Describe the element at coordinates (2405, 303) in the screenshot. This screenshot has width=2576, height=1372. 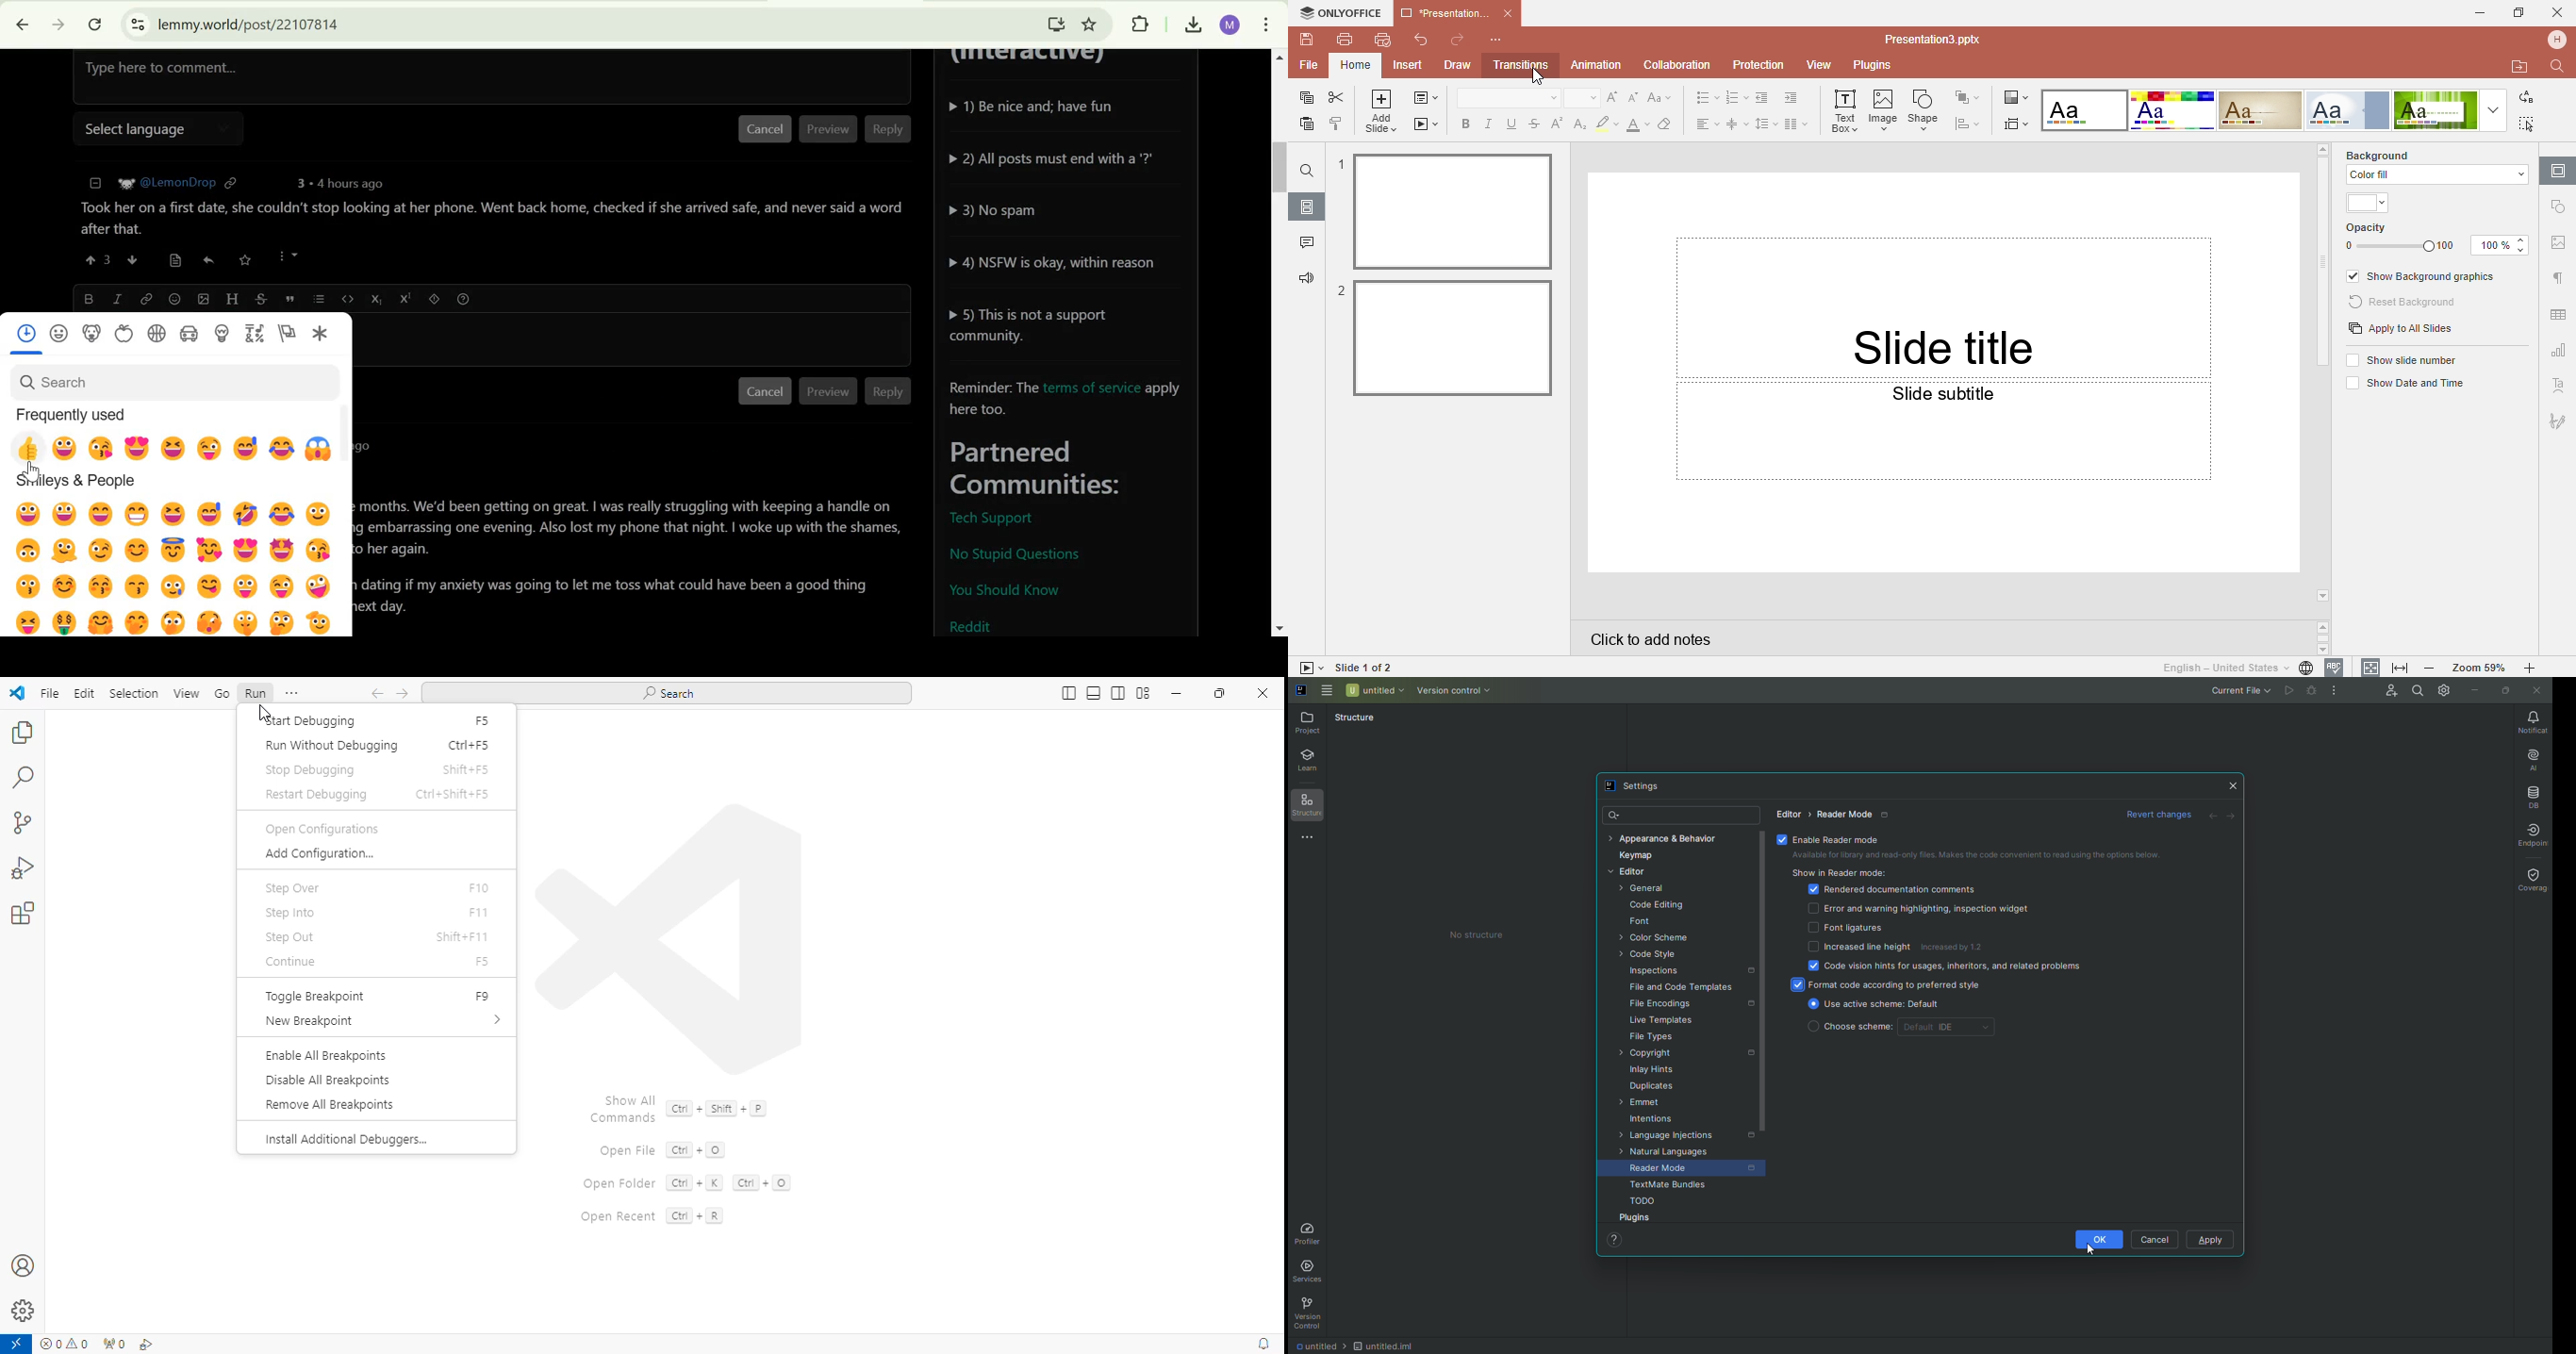
I see `Reset background` at that location.